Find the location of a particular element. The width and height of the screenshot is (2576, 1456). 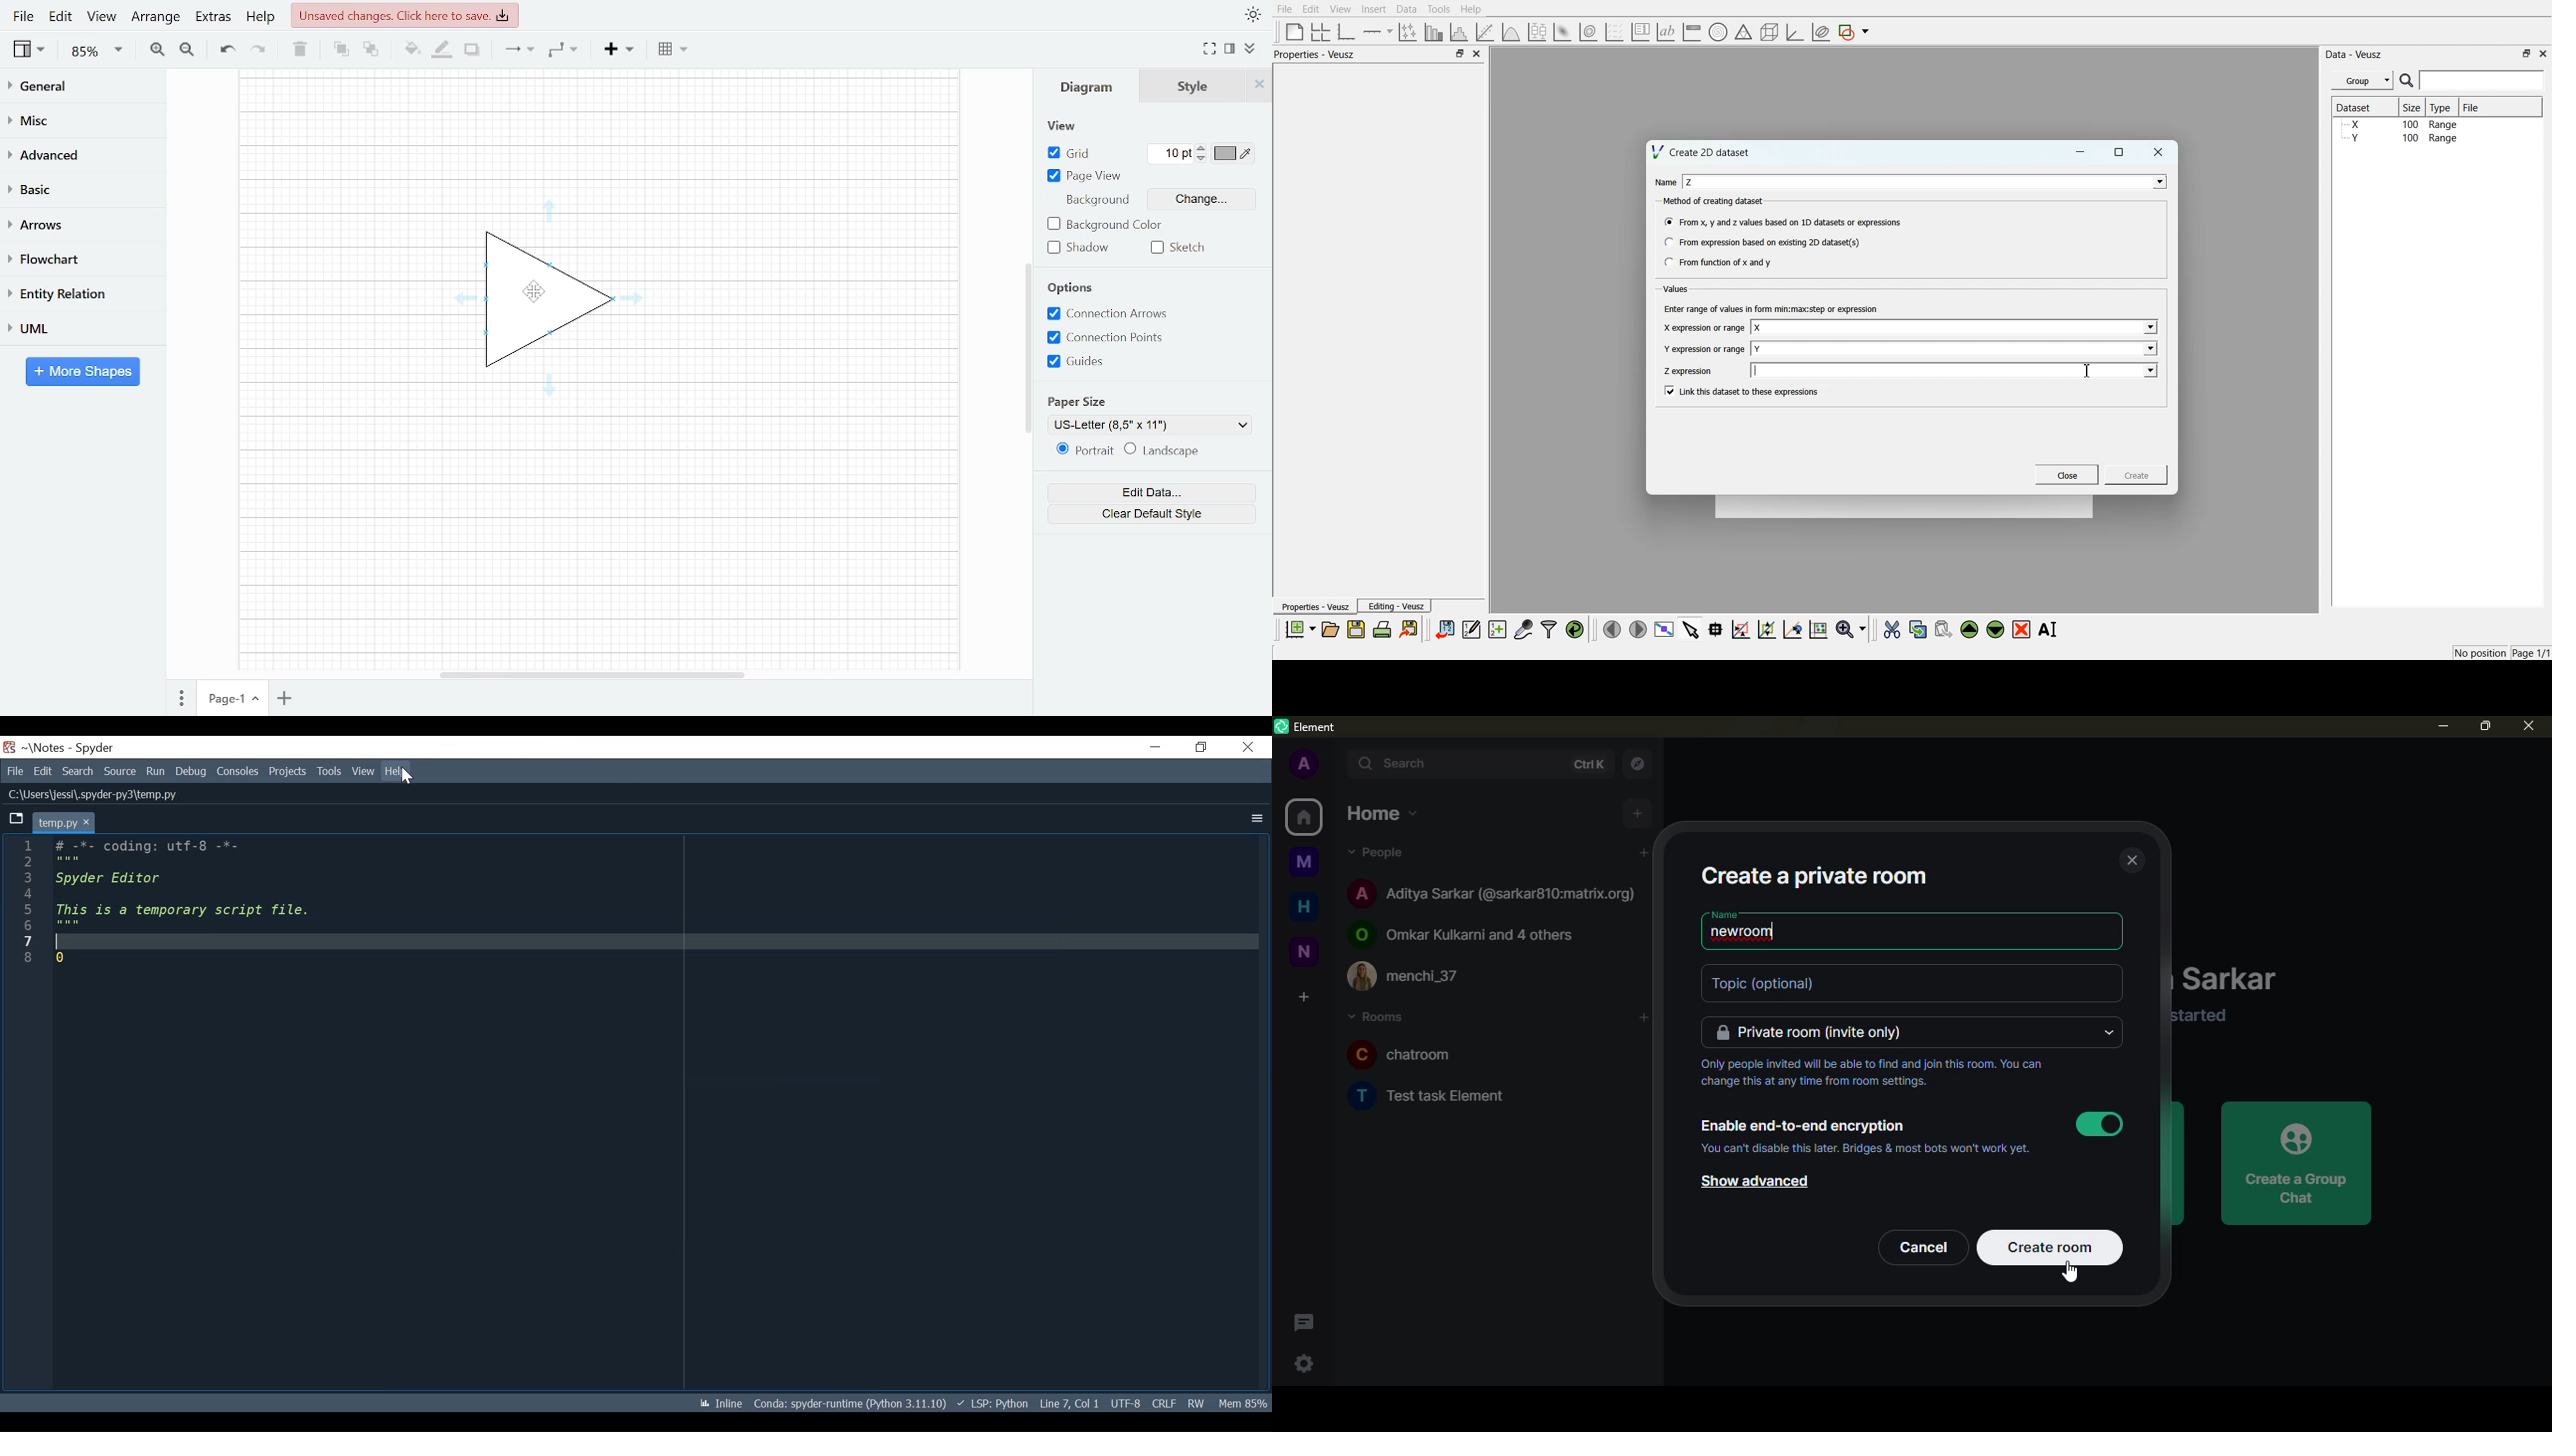

show advanced is located at coordinates (1760, 1183).